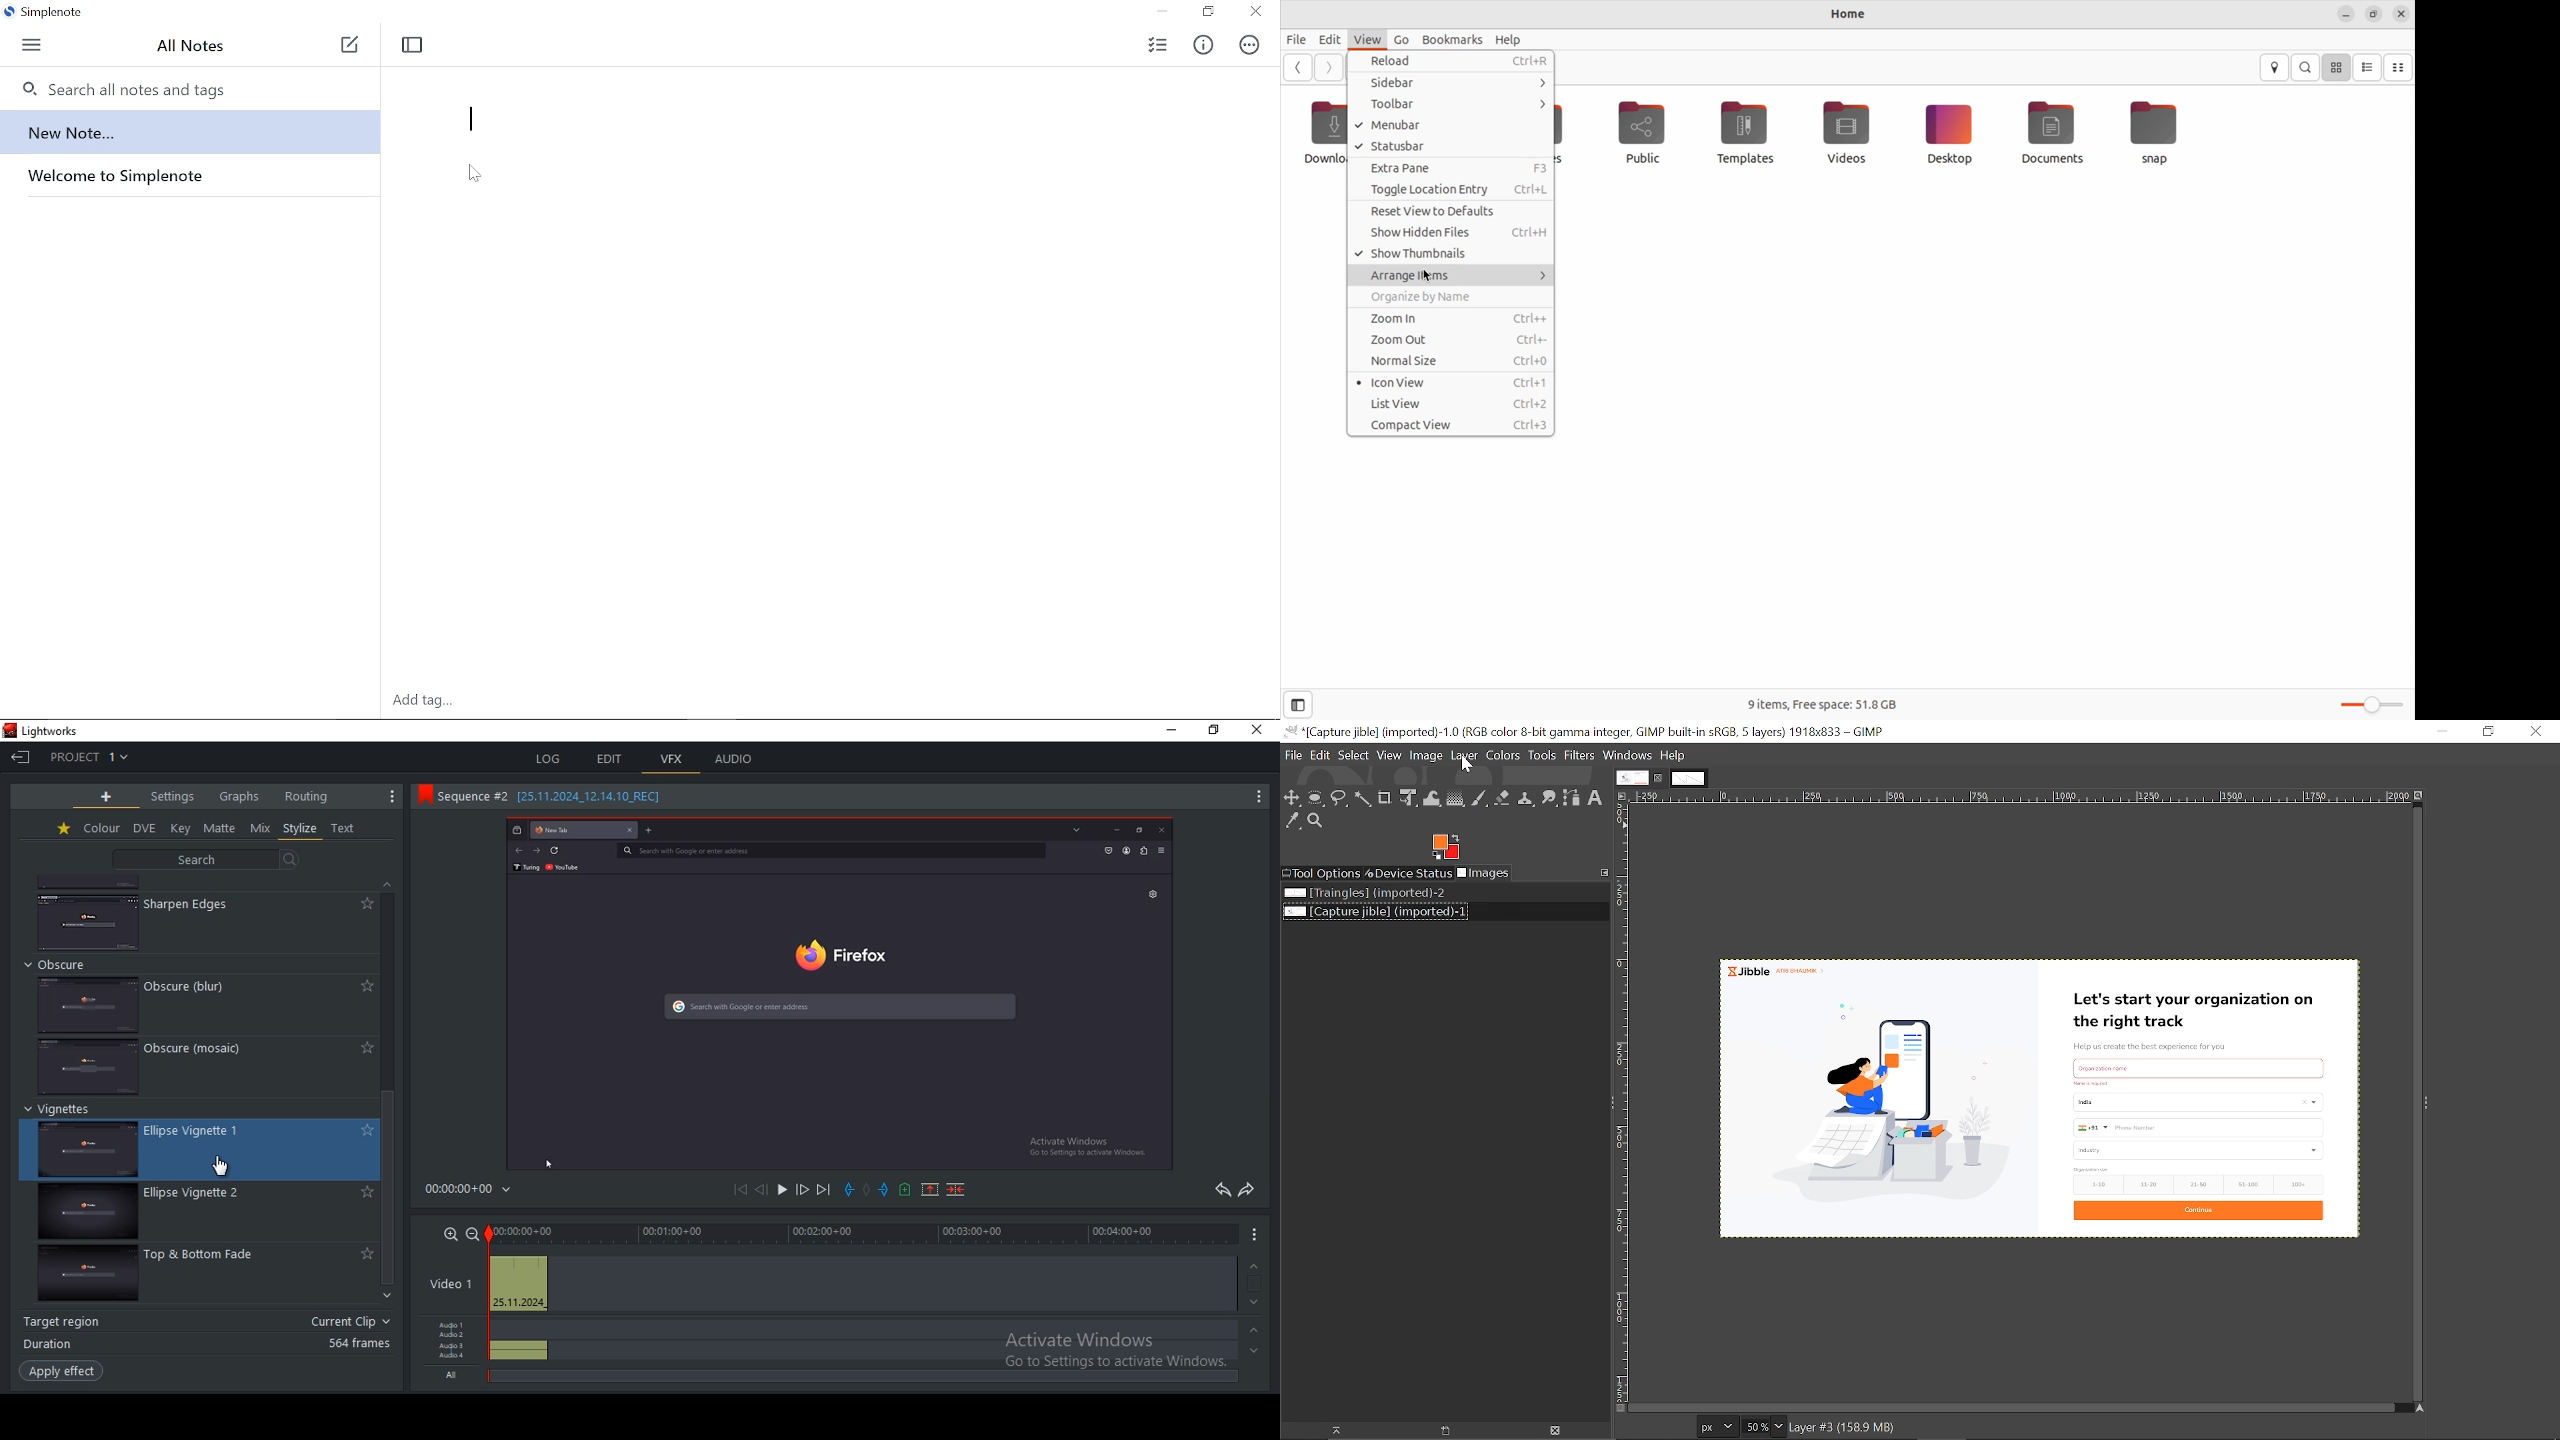 Image resolution: width=2576 pixels, height=1456 pixels. I want to click on Crop tool, so click(1386, 798).